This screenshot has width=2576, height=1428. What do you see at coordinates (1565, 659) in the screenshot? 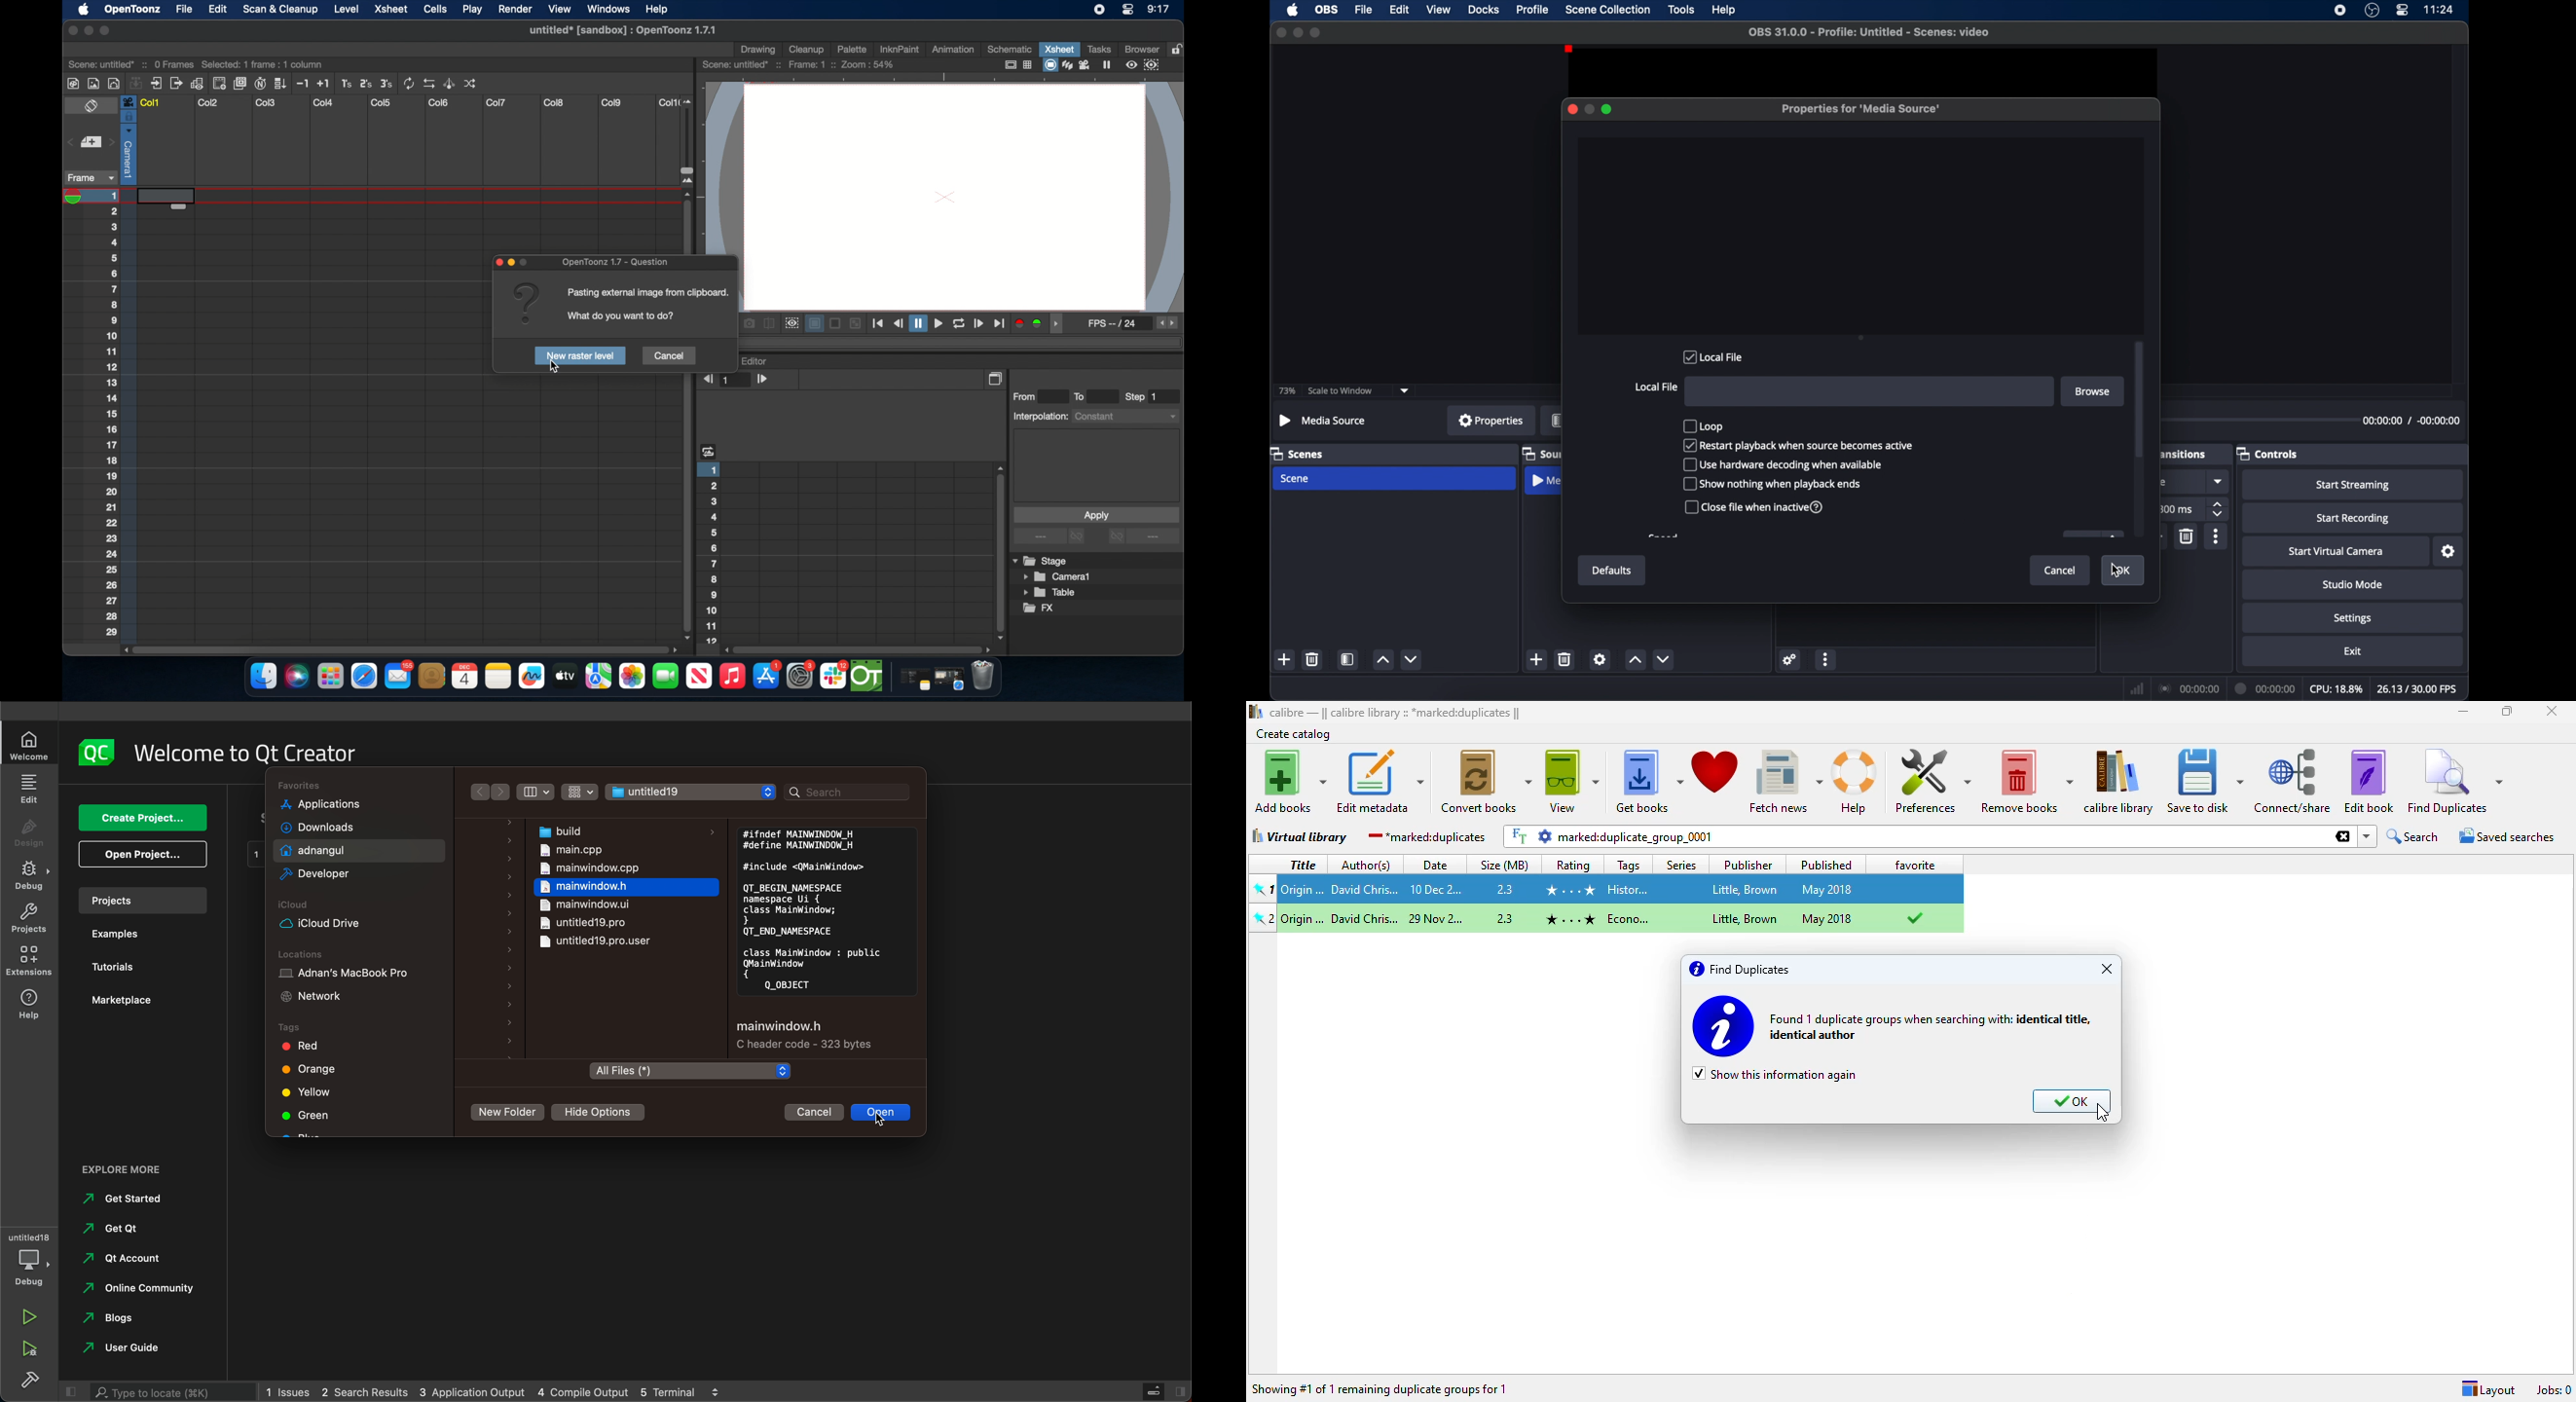
I see `delete` at bounding box center [1565, 659].